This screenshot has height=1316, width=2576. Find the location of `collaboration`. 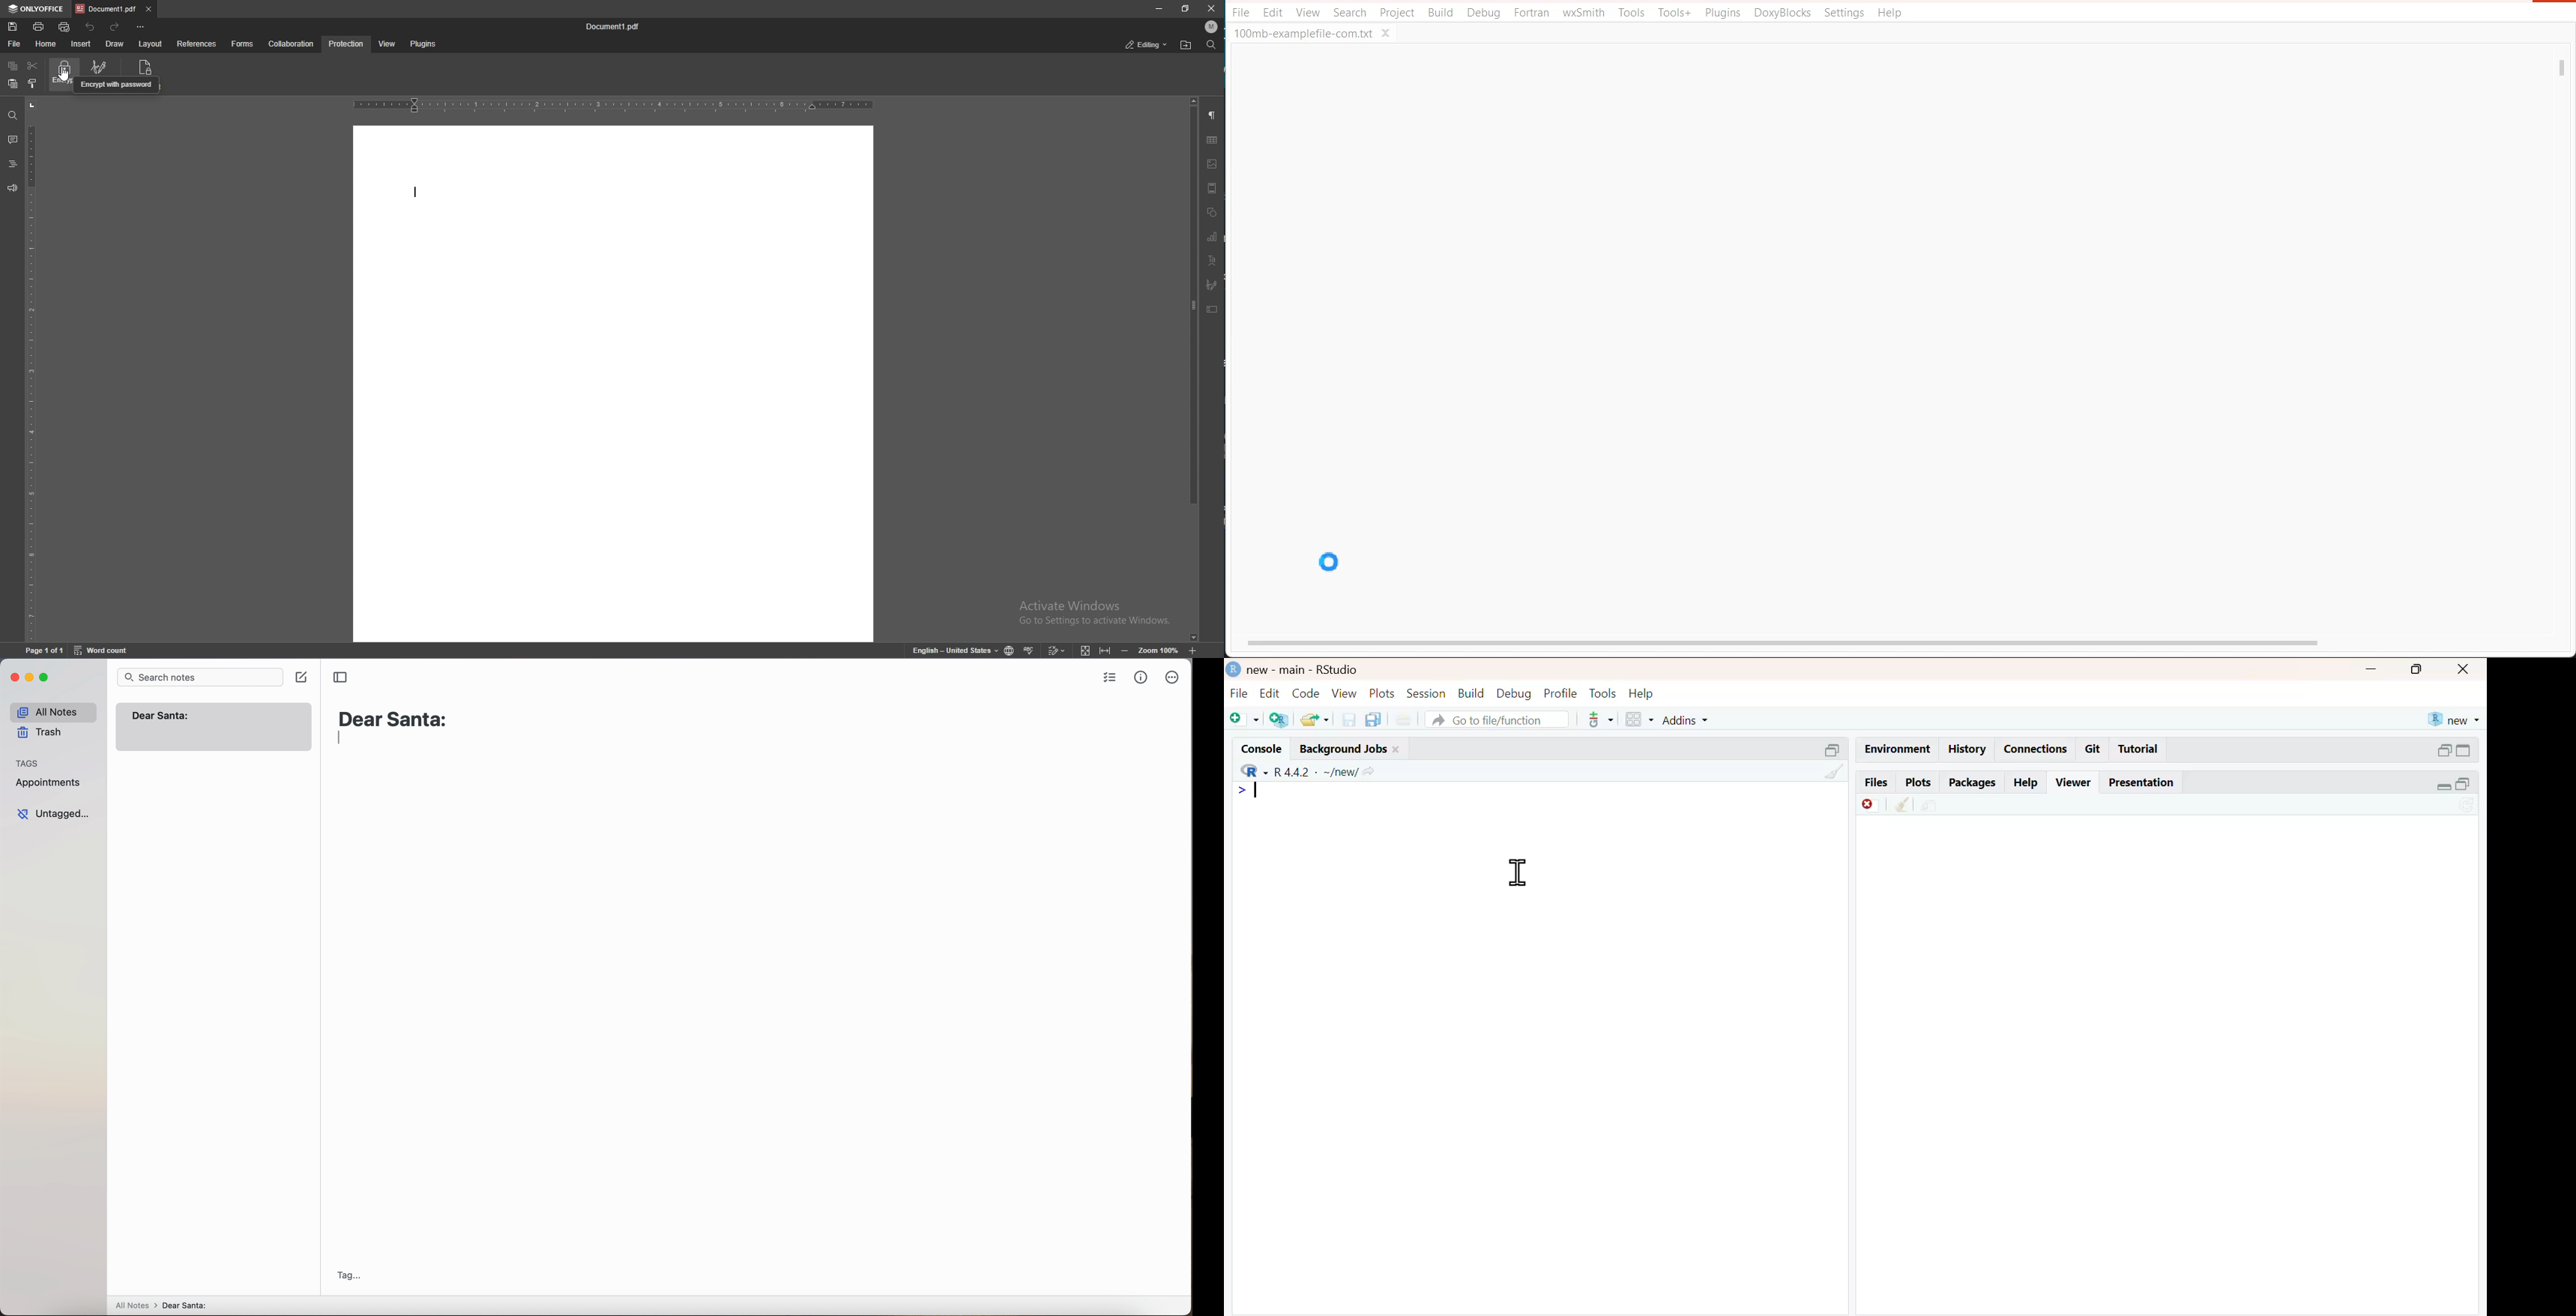

collaboration is located at coordinates (291, 43).